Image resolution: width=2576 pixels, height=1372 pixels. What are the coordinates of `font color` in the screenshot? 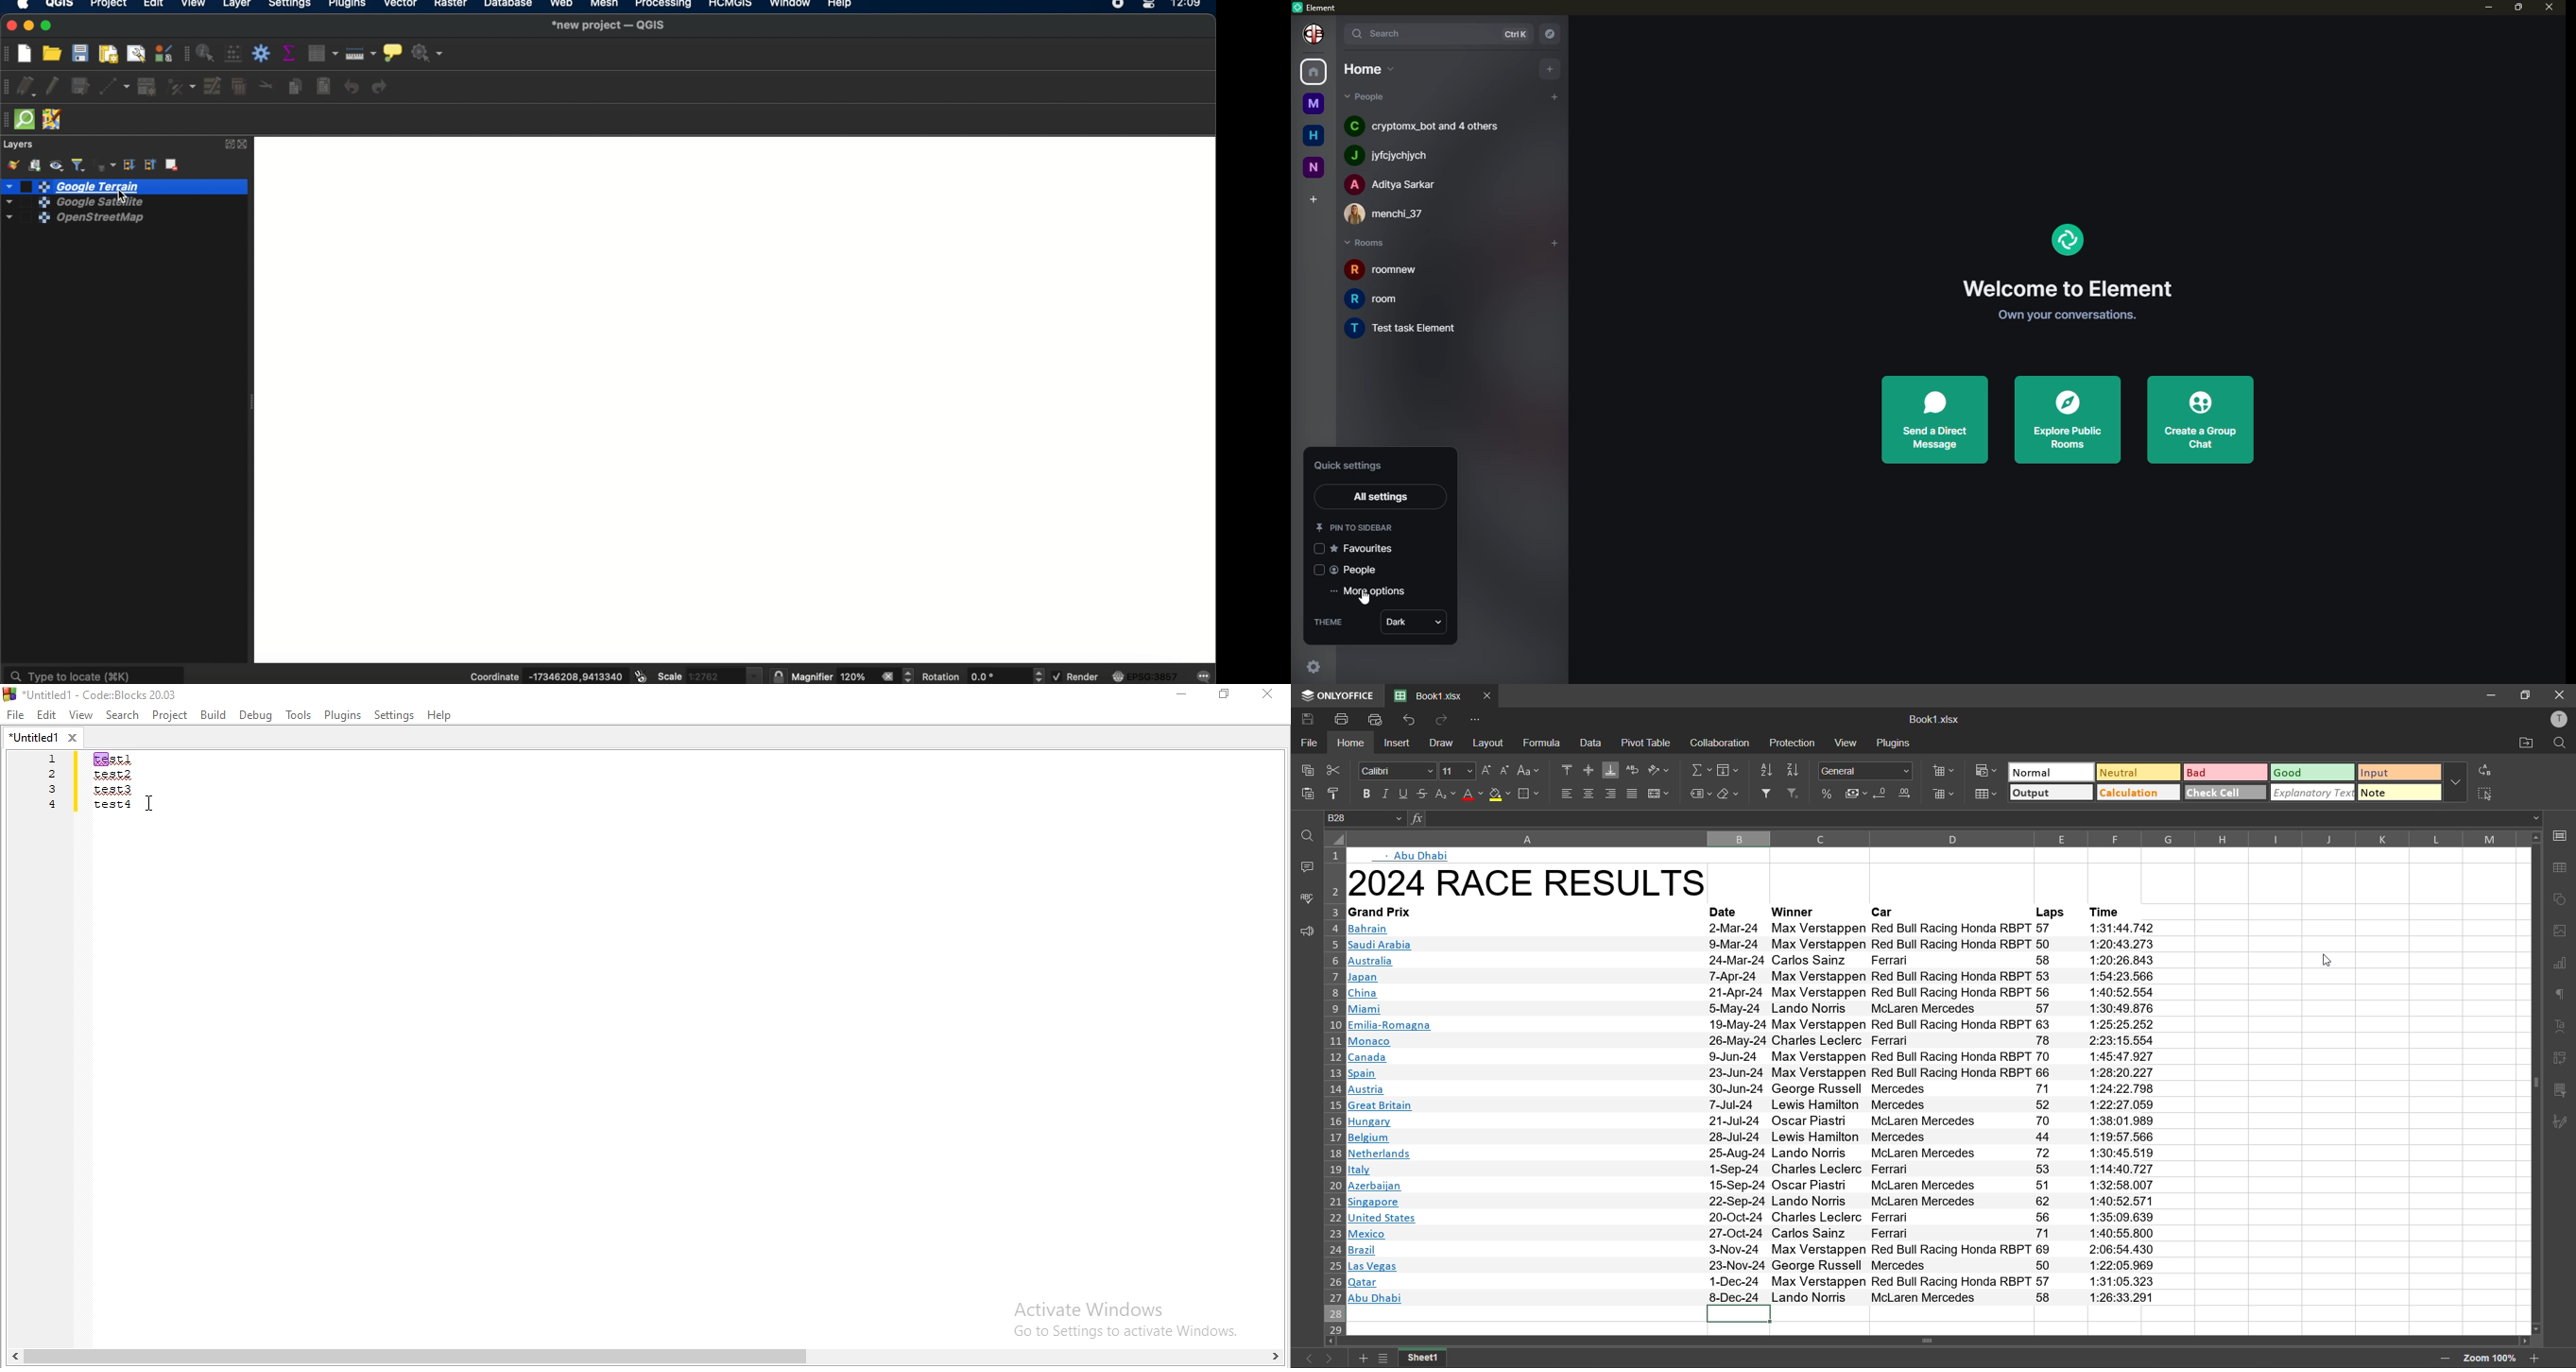 It's located at (1471, 794).